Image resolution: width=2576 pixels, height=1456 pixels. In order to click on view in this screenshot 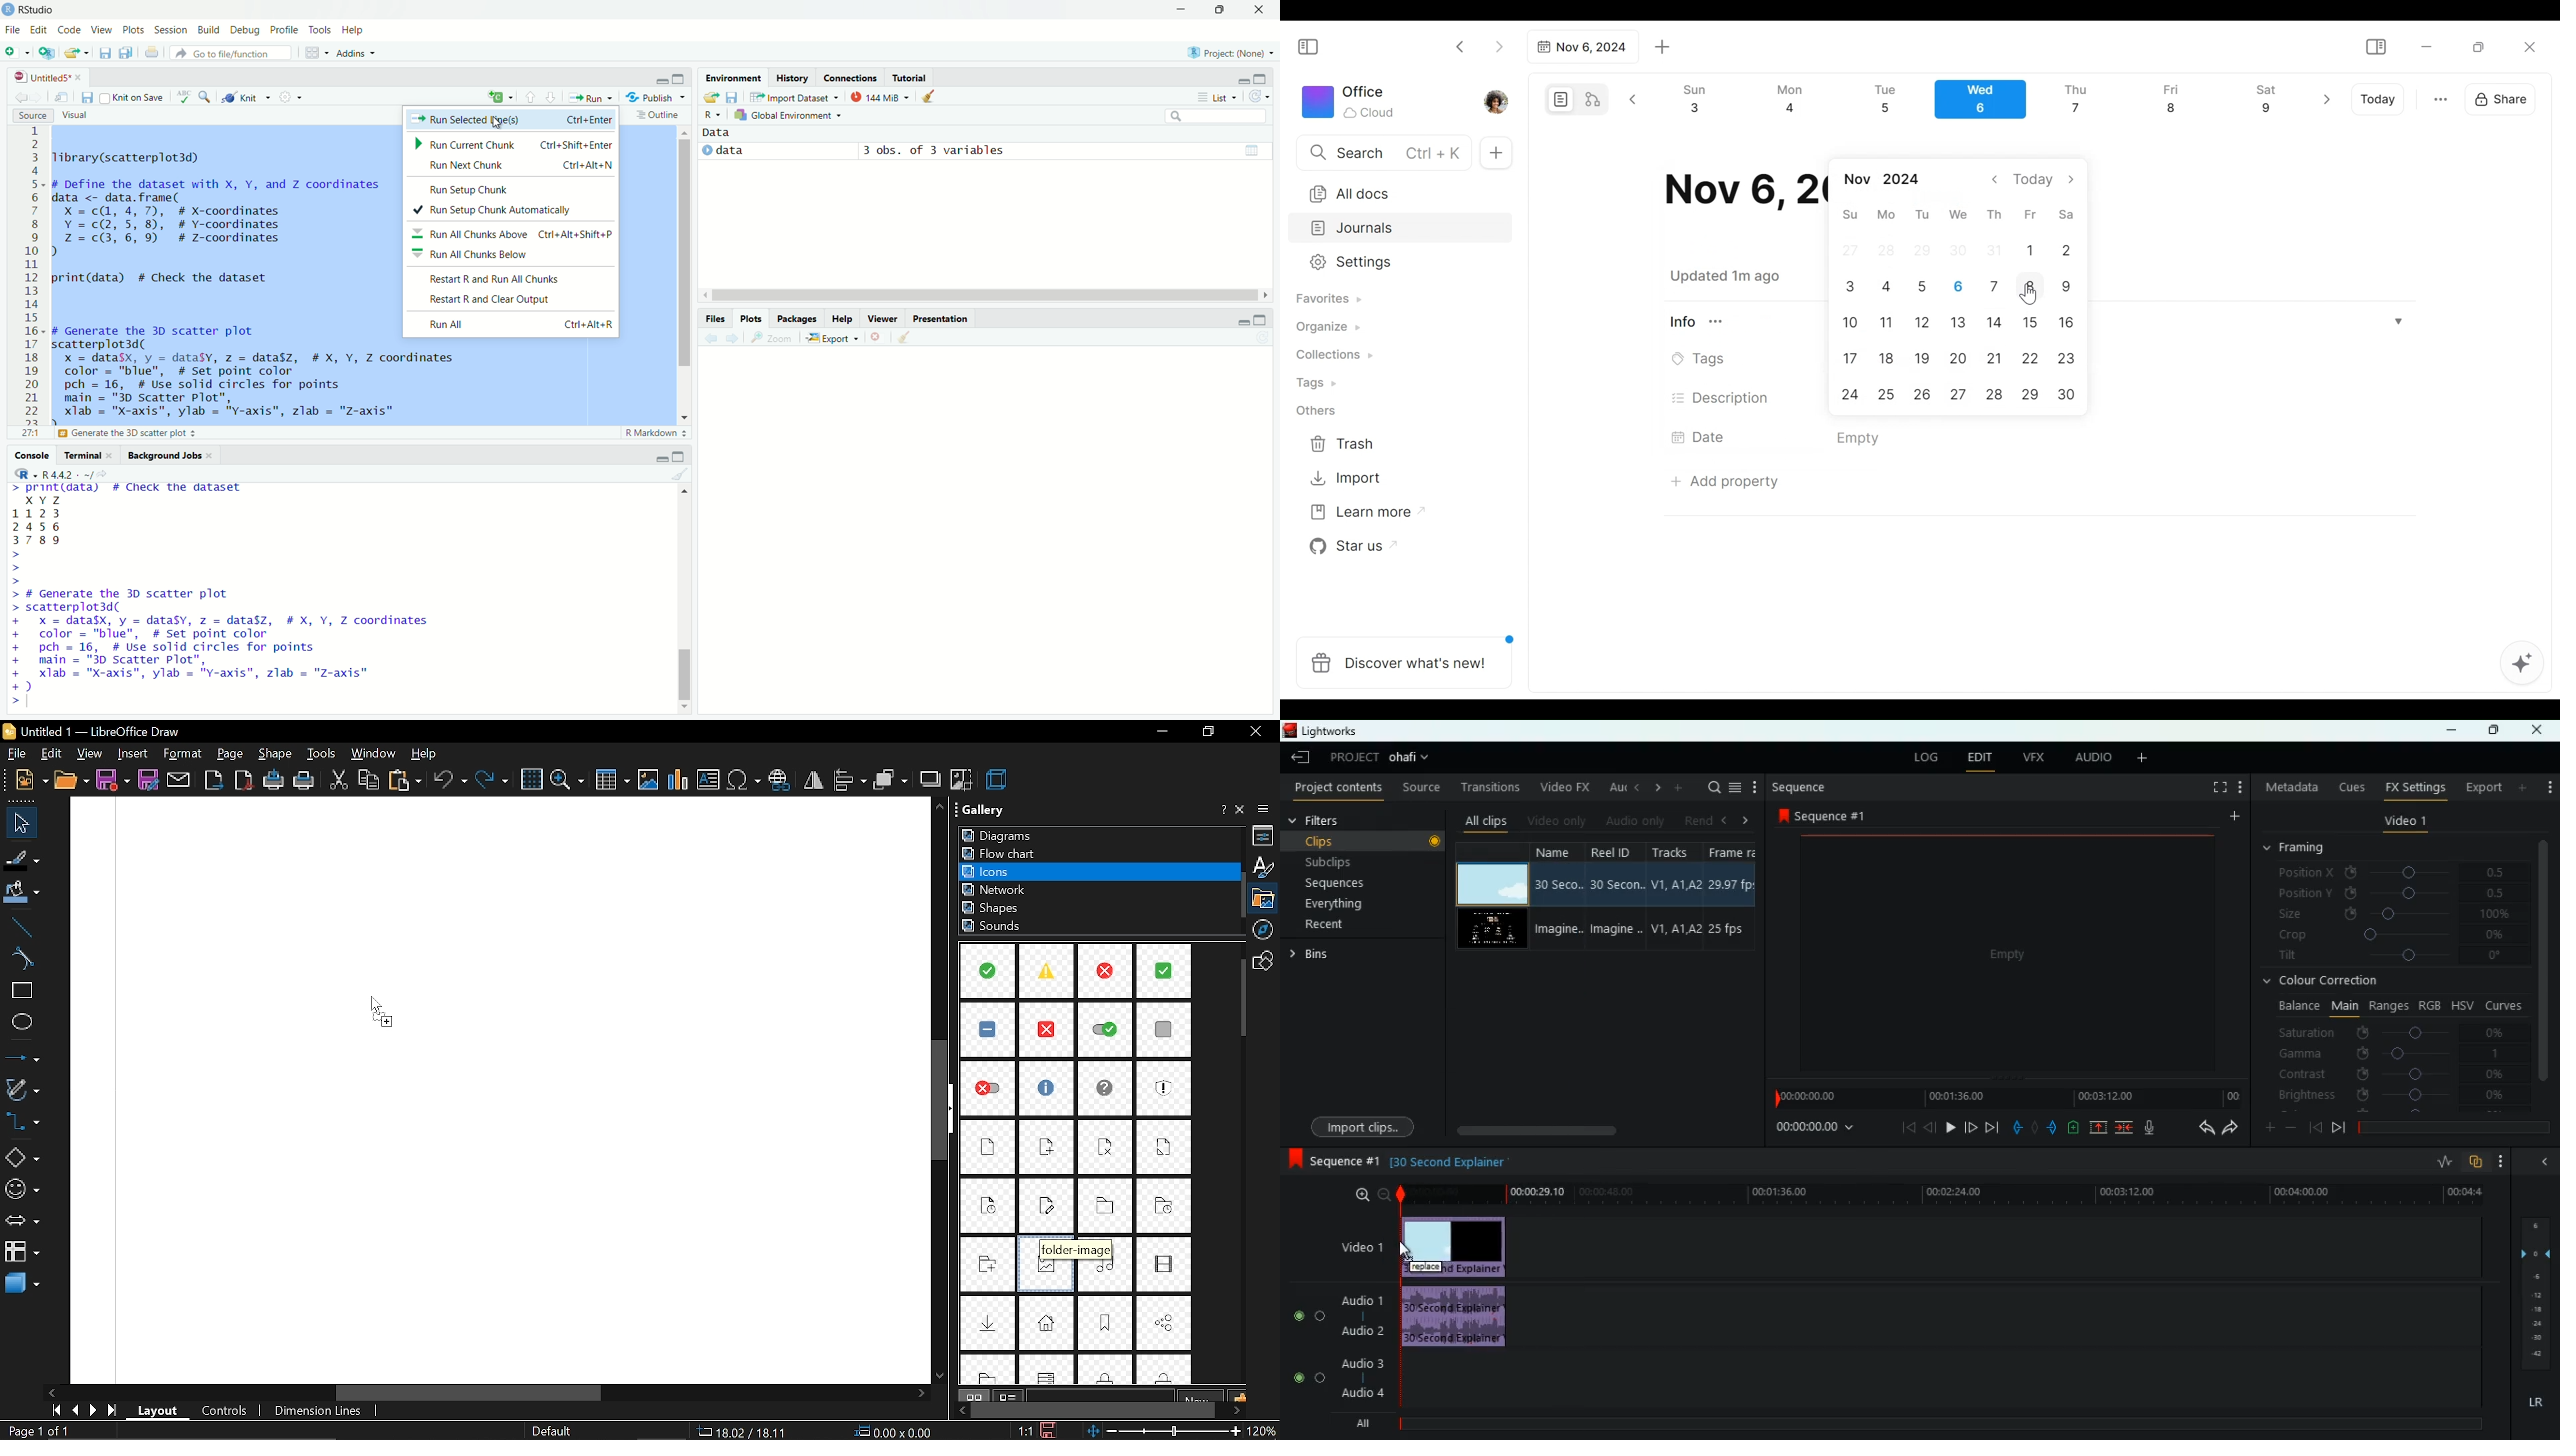, I will do `click(104, 33)`.